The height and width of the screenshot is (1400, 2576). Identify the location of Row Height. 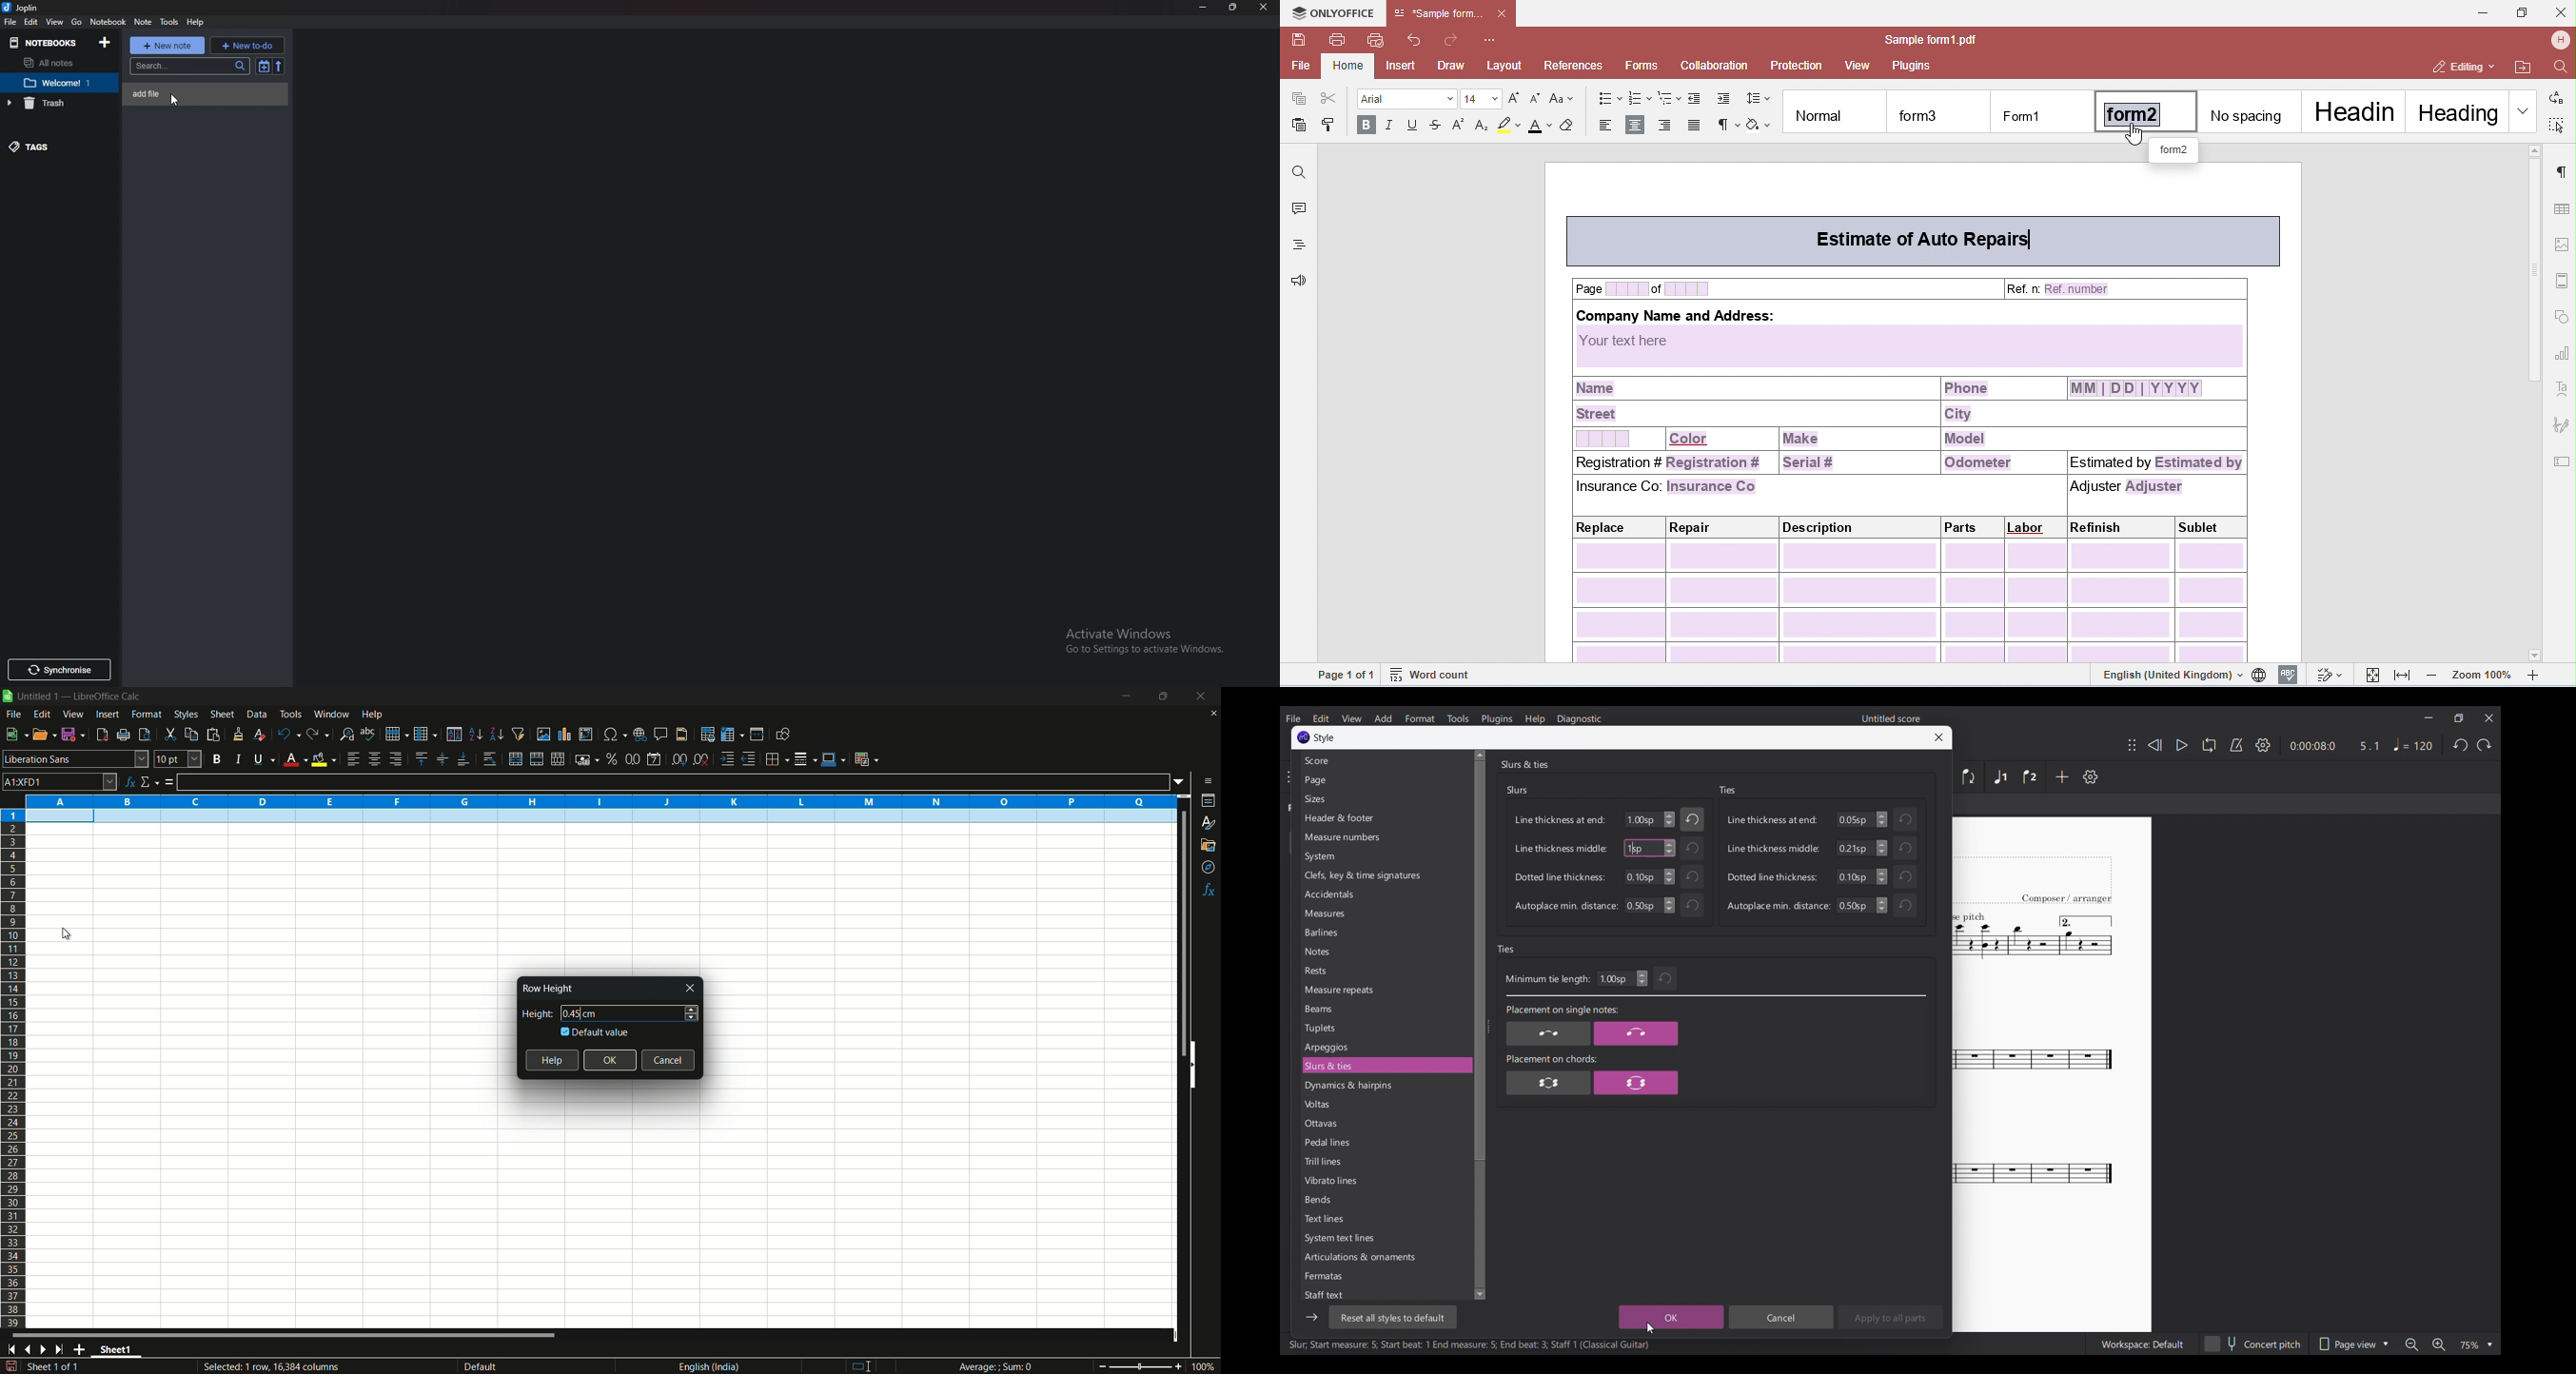
(546, 989).